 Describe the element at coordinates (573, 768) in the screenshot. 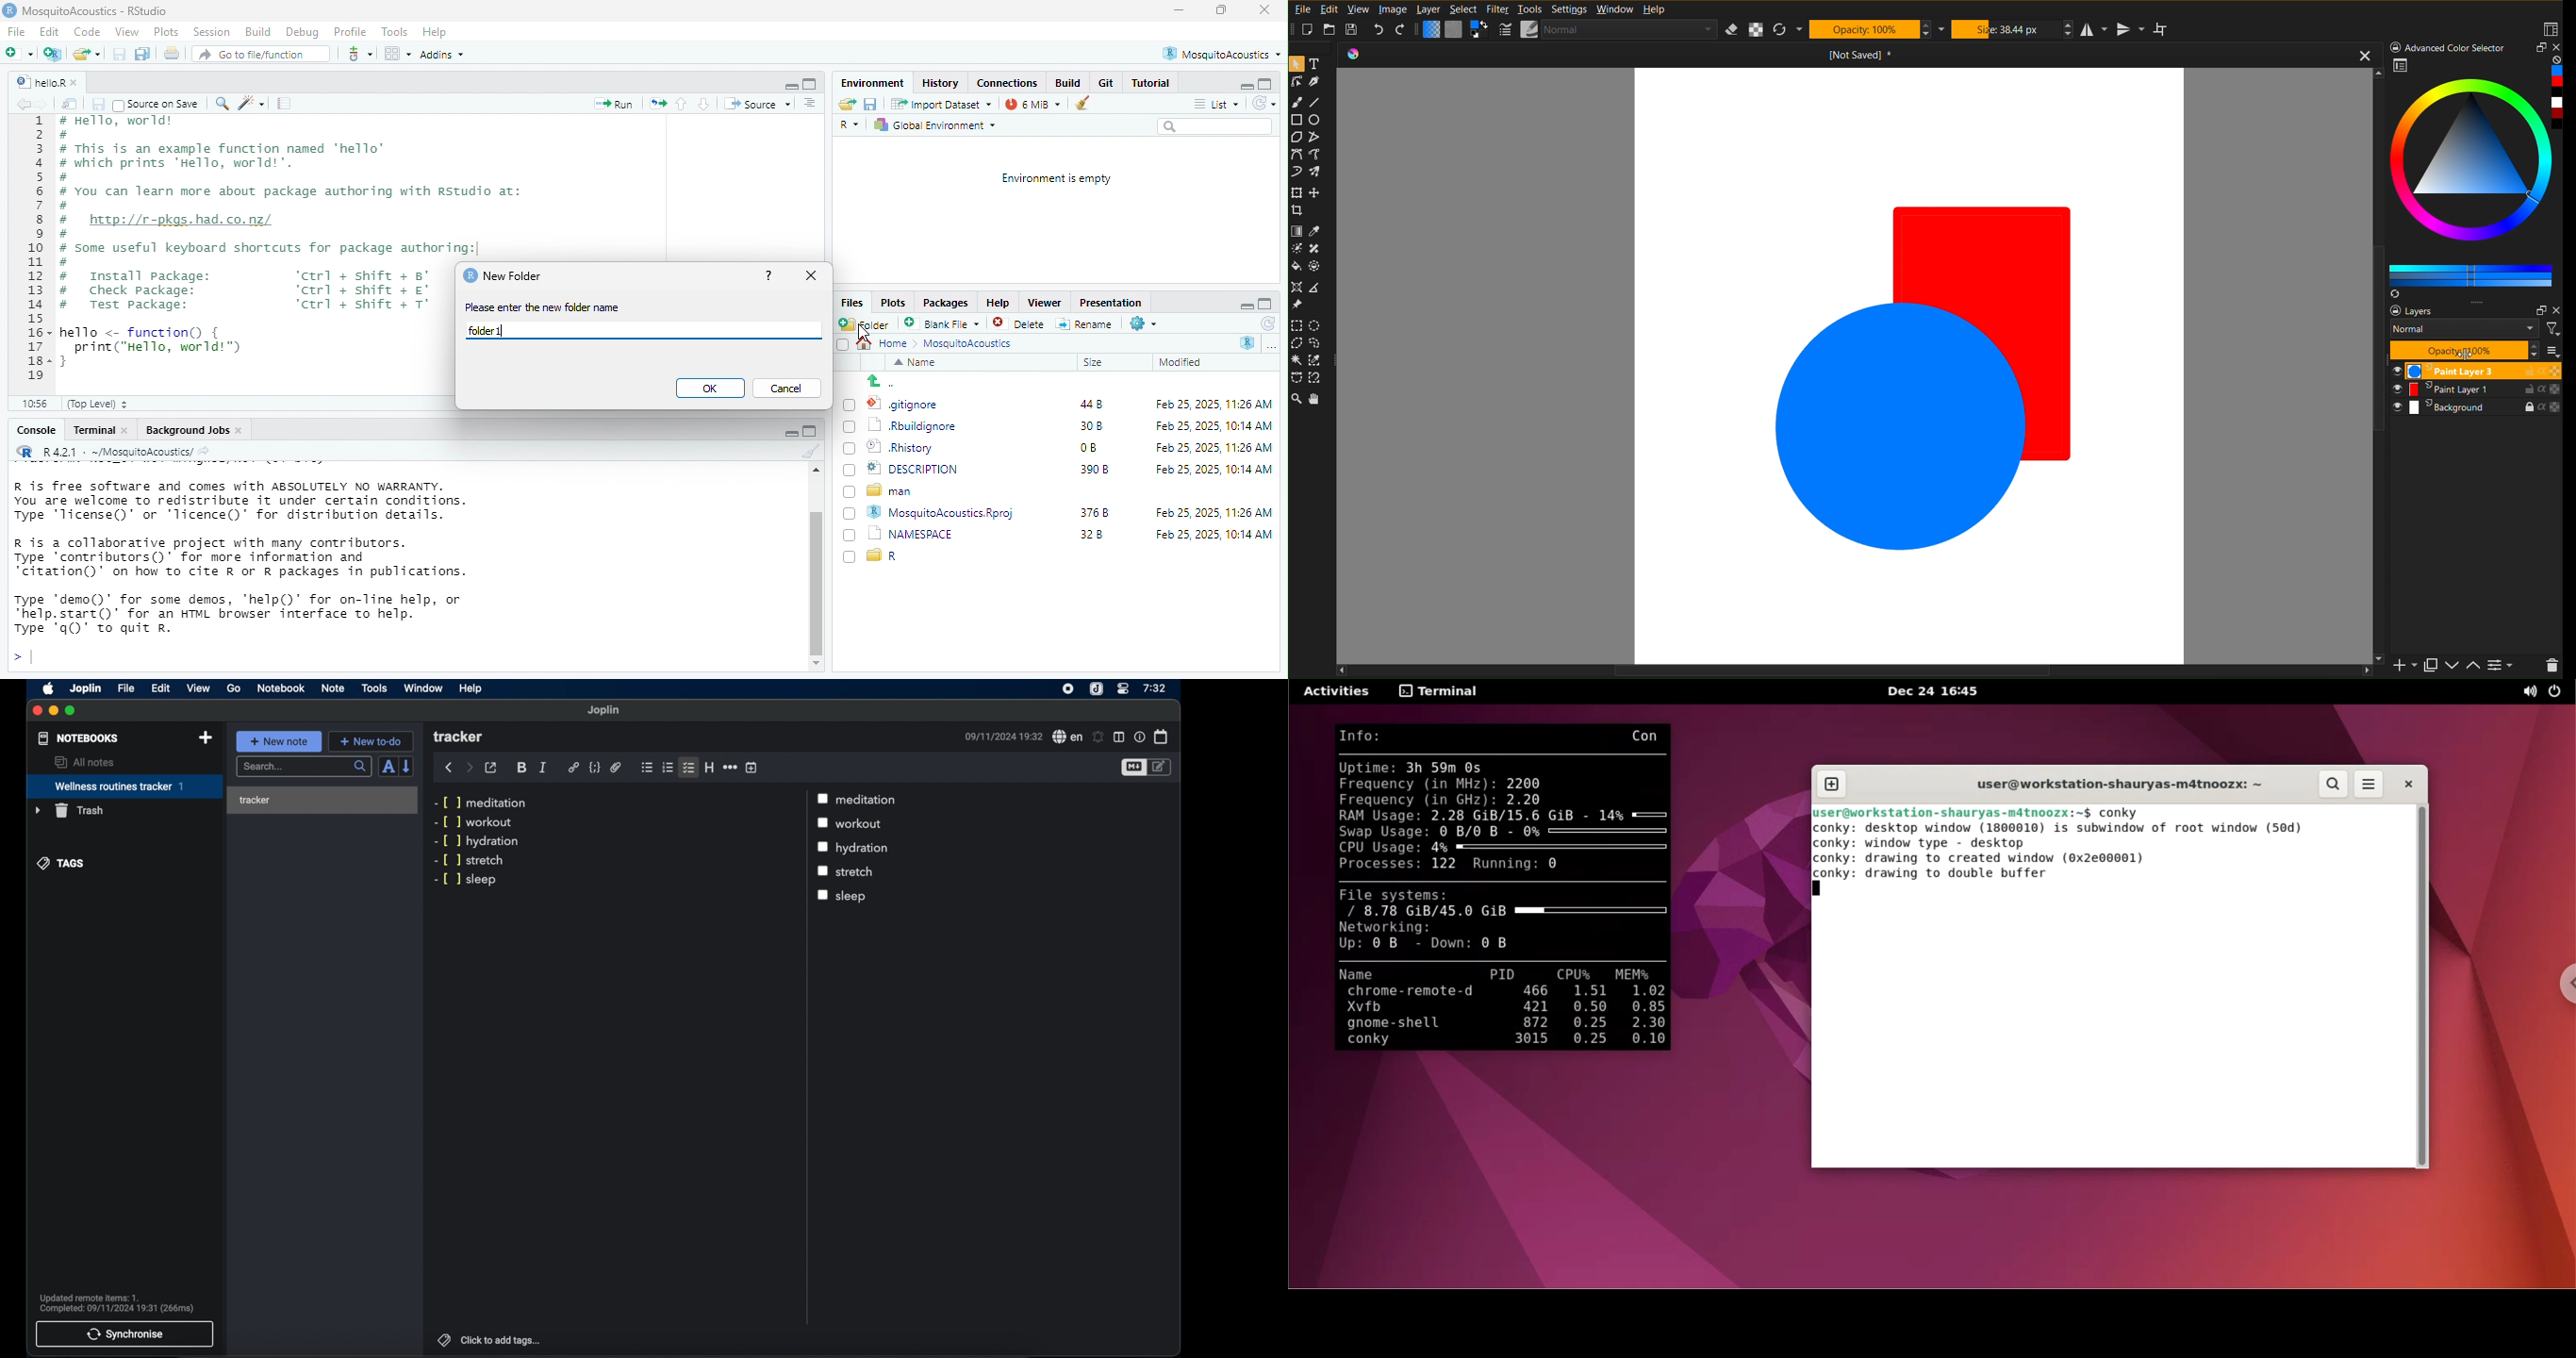

I see `hyperlink` at that location.